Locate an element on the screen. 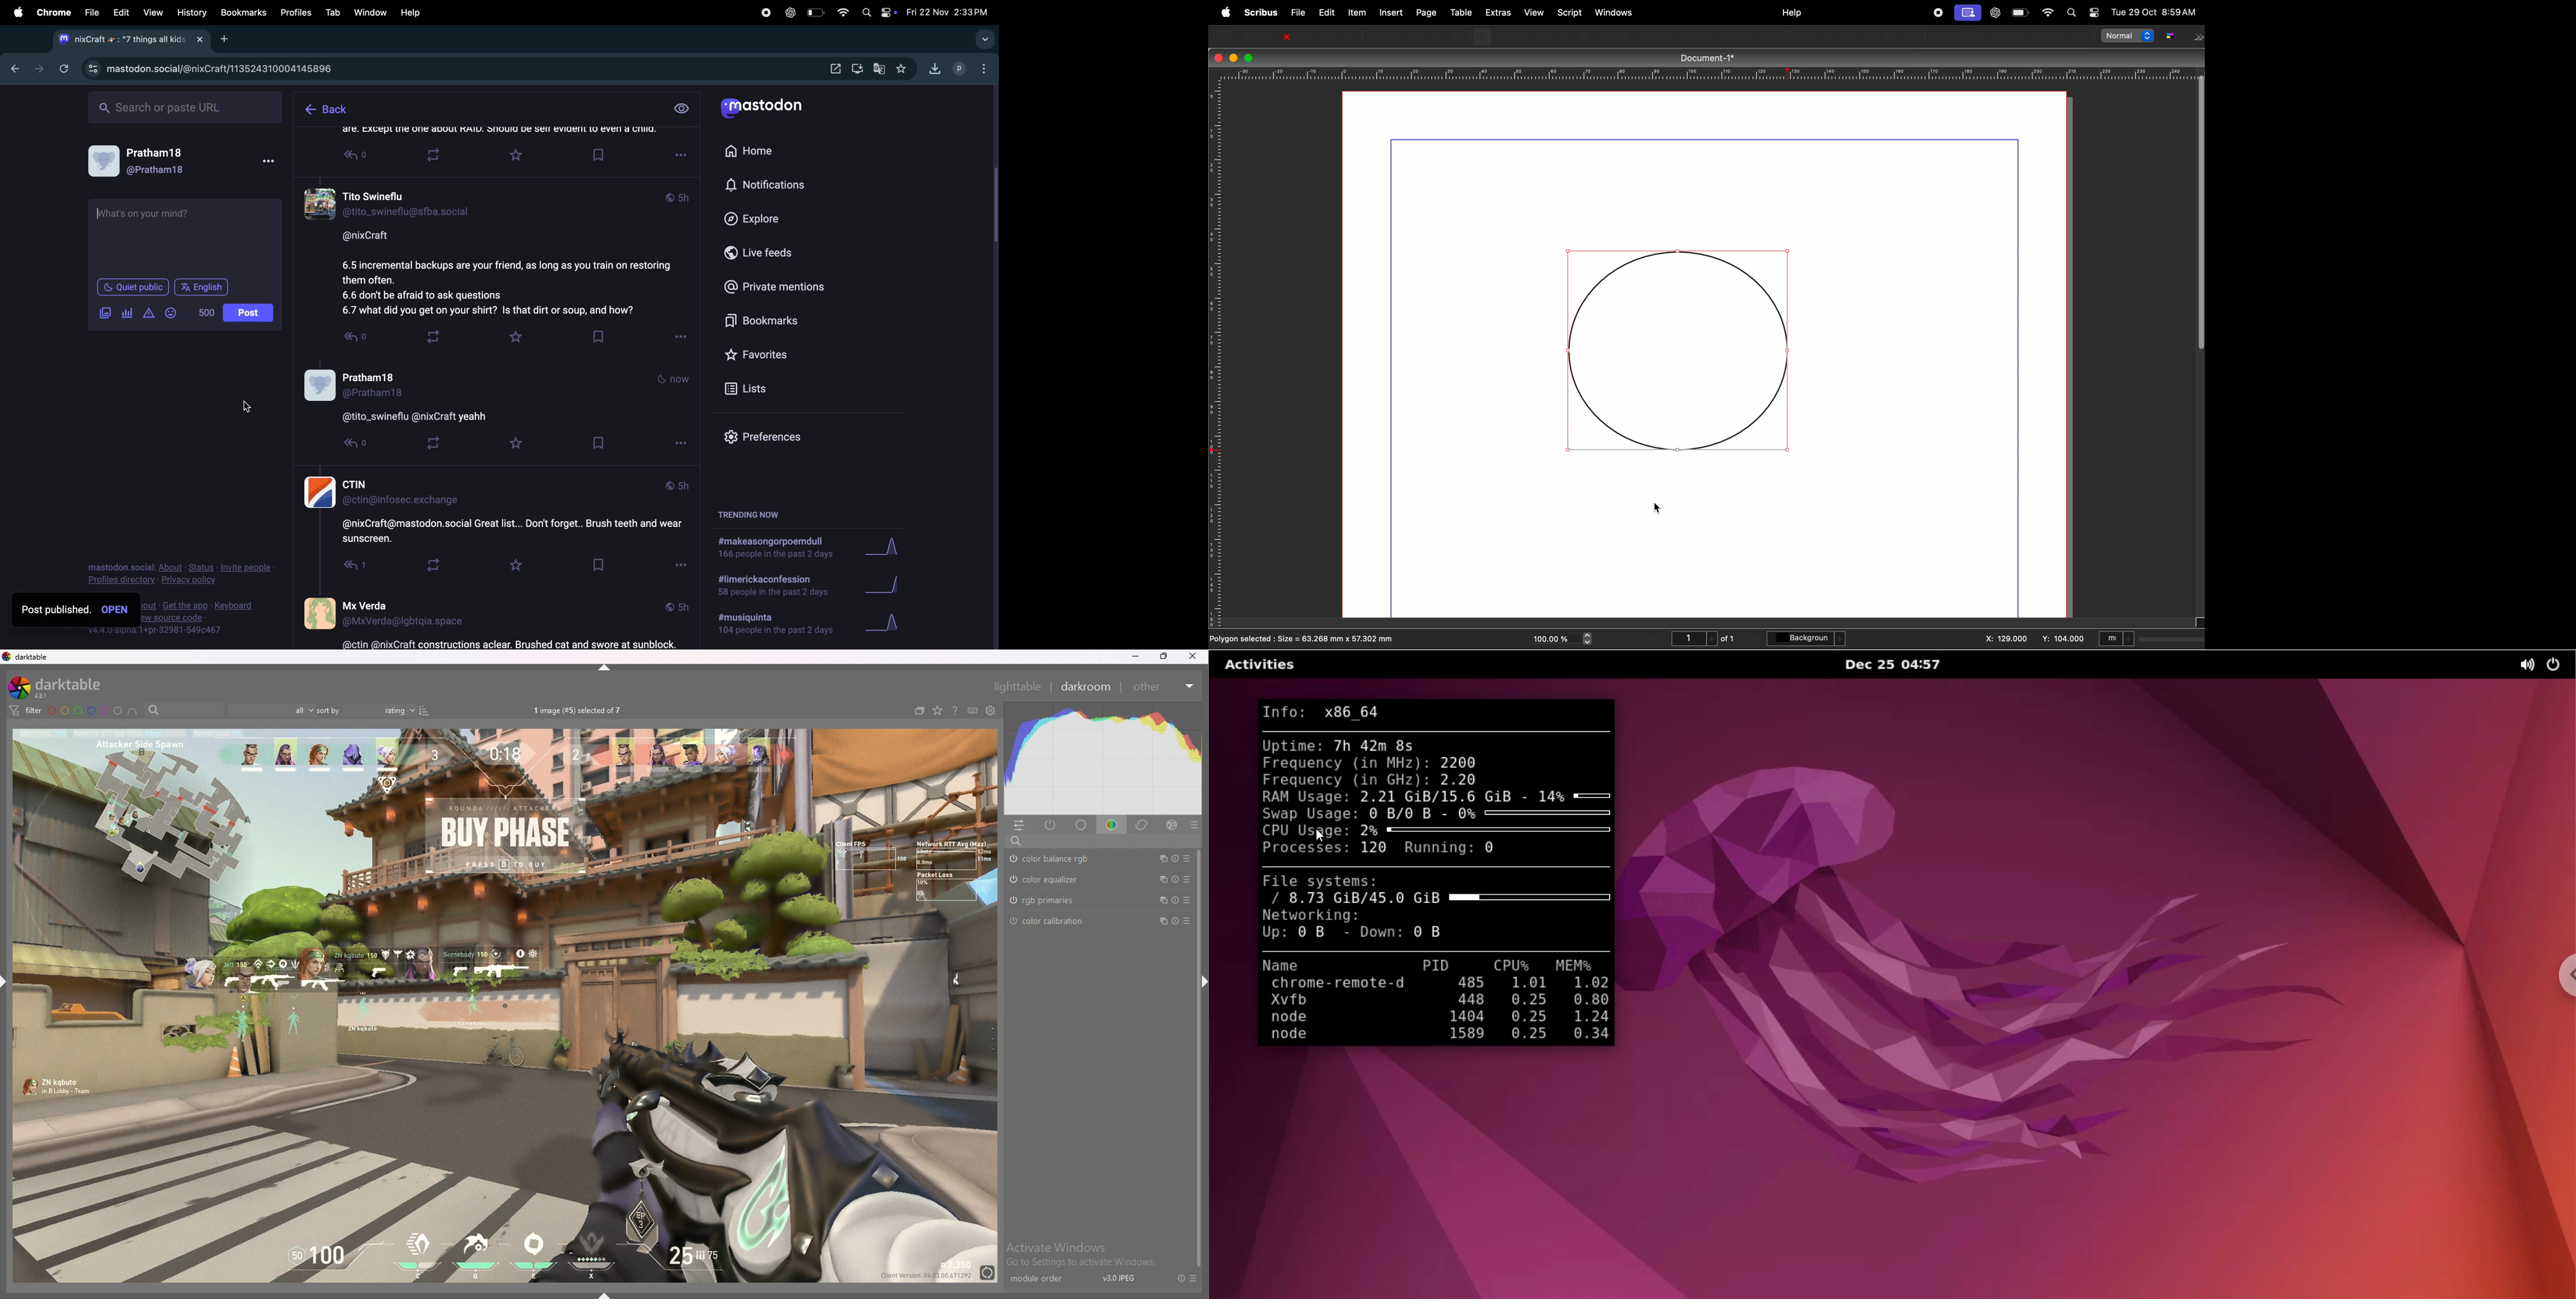 The width and height of the screenshot is (2576, 1316). Link annotation is located at coordinates (2079, 37).